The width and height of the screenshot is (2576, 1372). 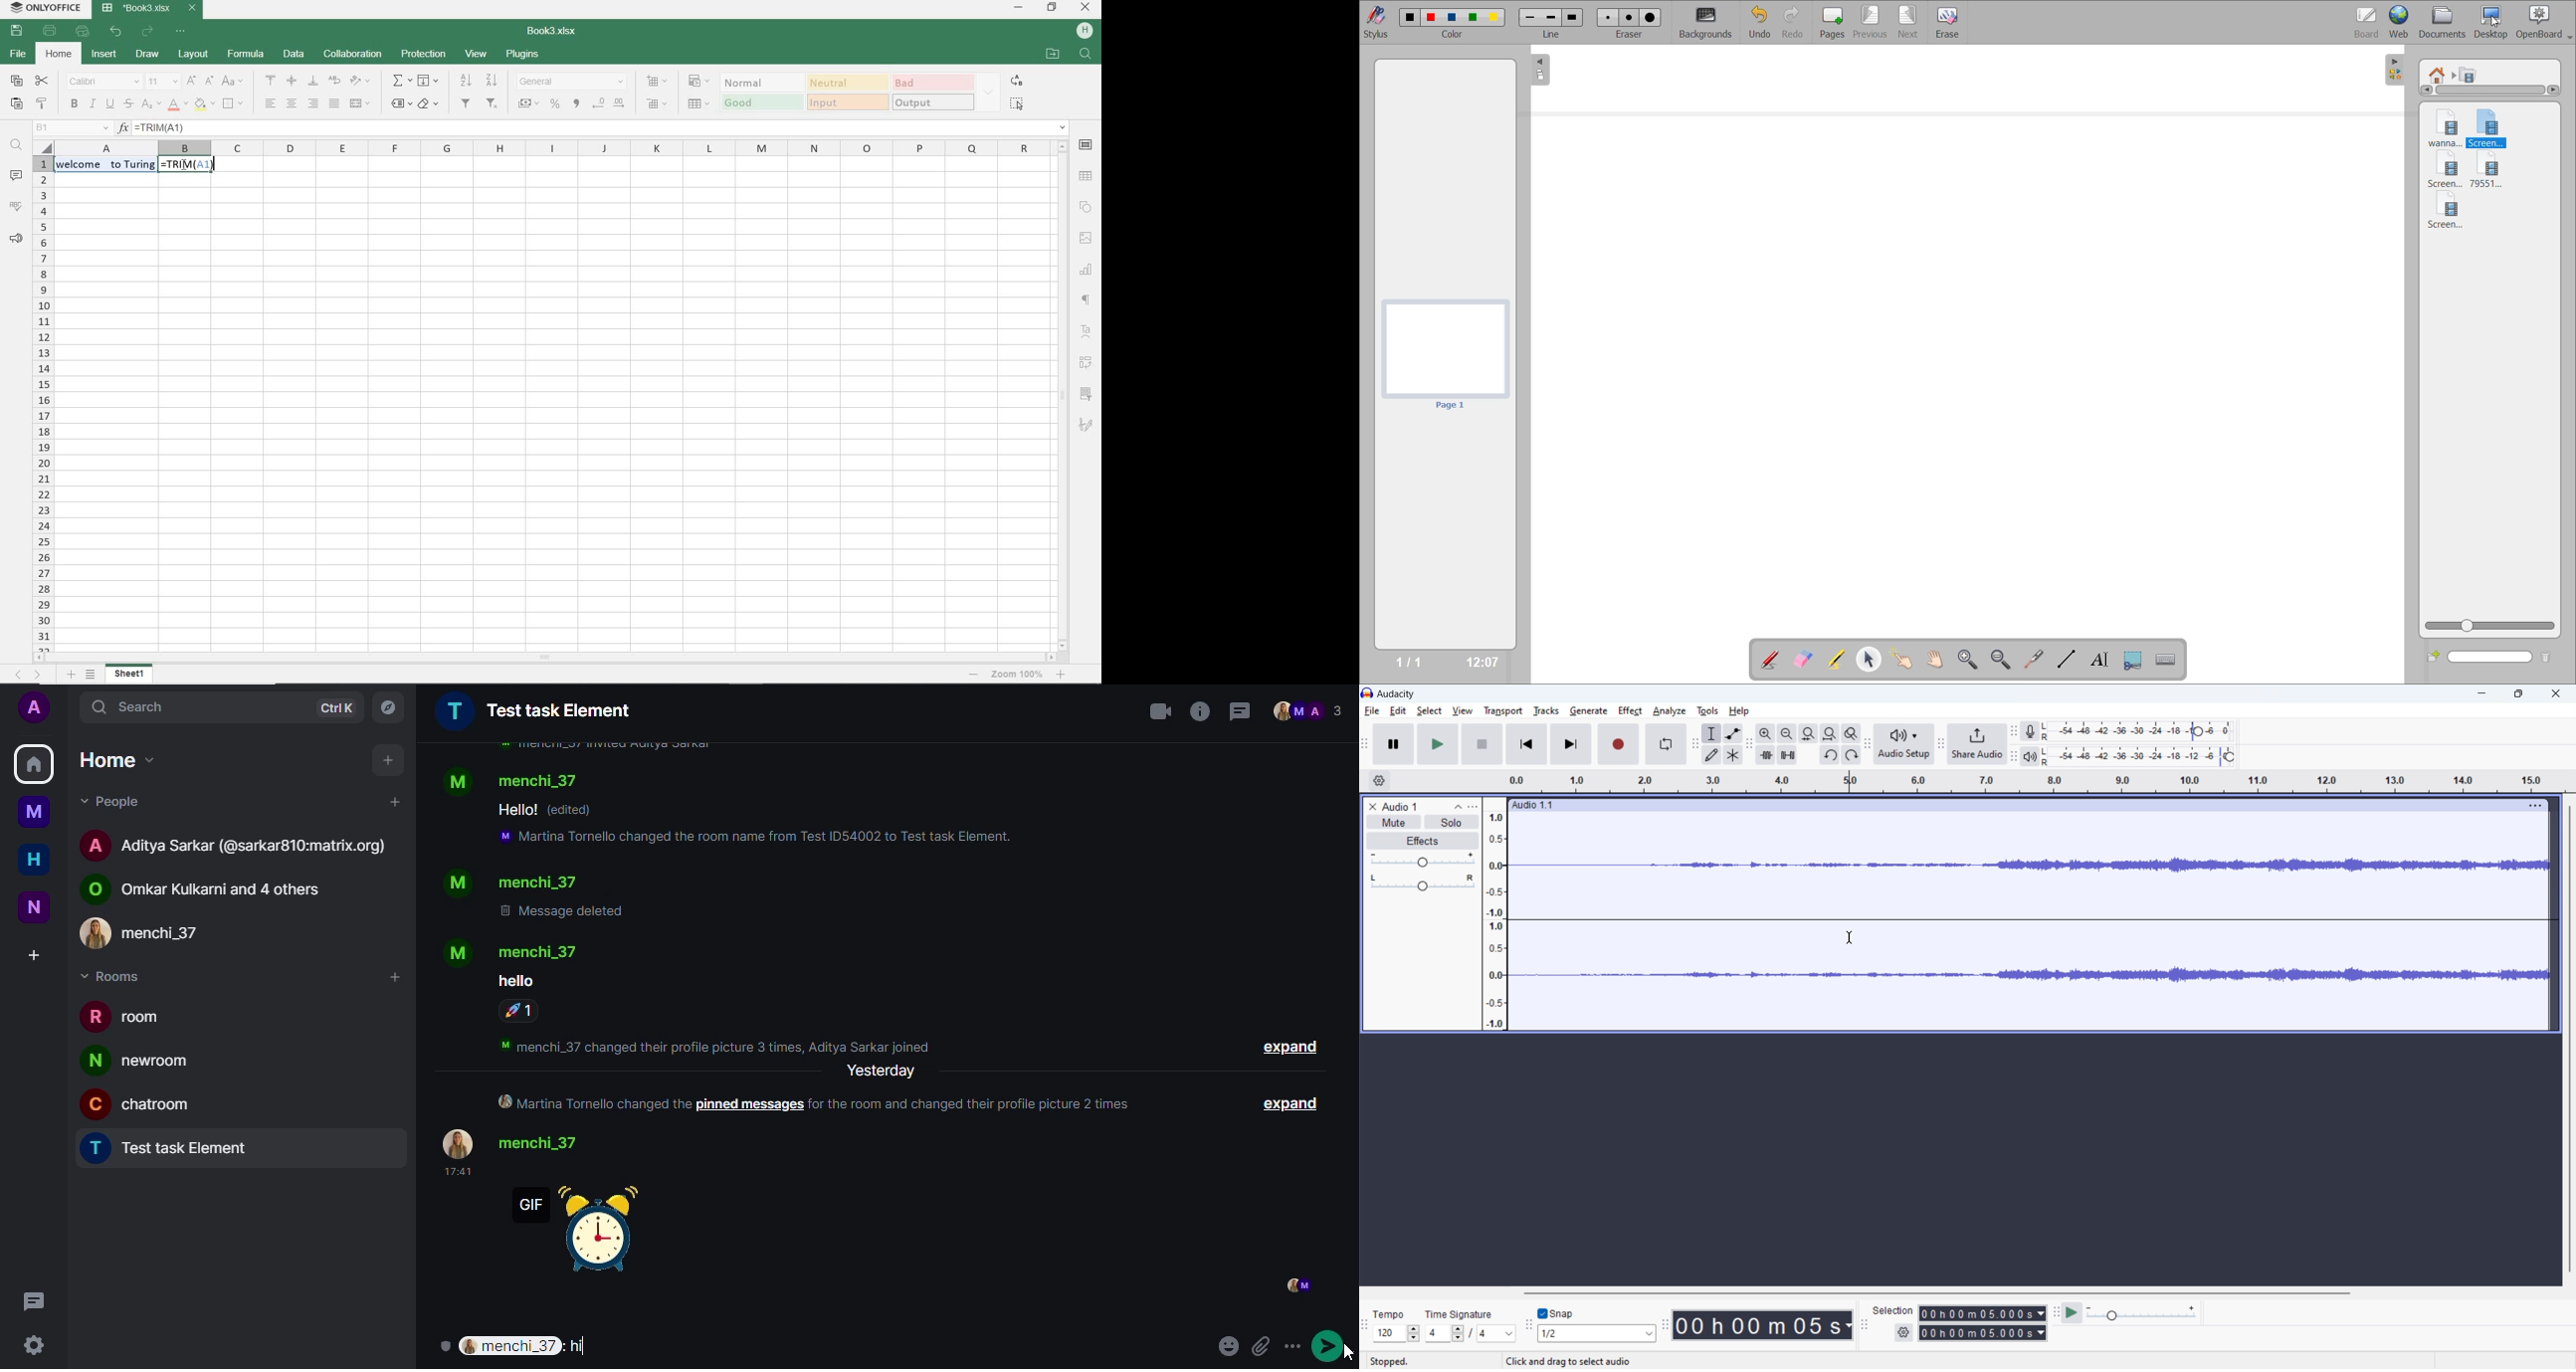 I want to click on effects, so click(x=1423, y=841).